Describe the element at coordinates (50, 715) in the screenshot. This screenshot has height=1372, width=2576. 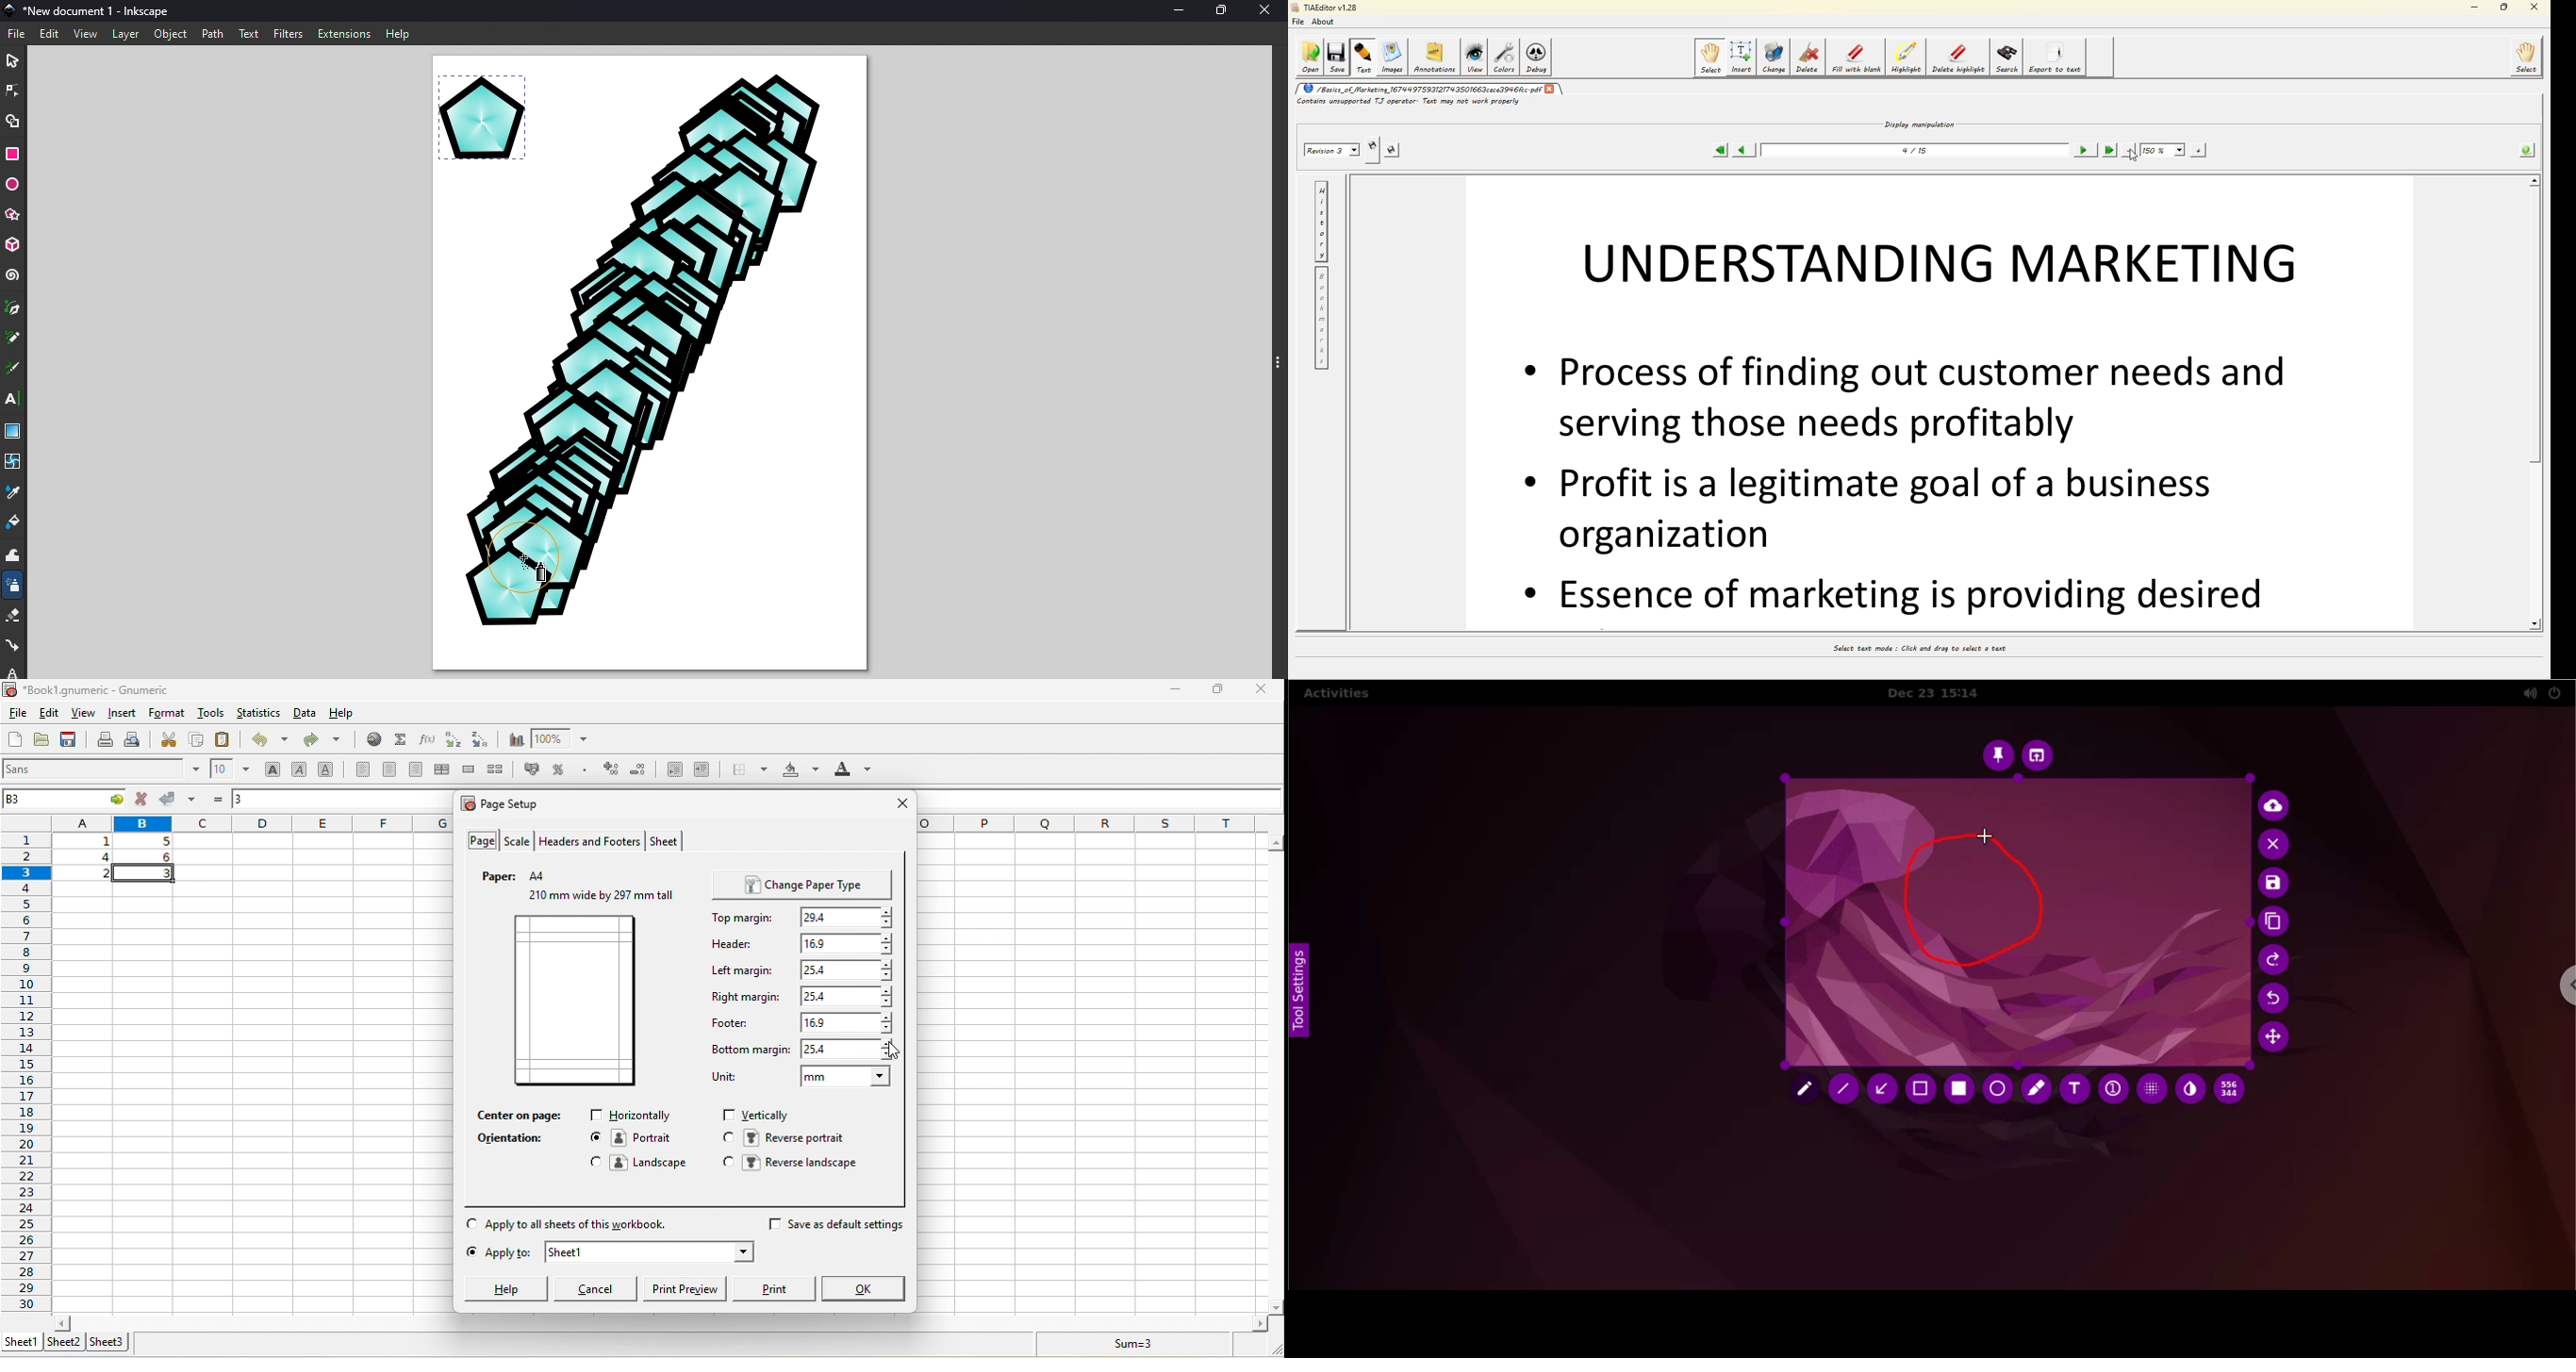
I see `edit` at that location.